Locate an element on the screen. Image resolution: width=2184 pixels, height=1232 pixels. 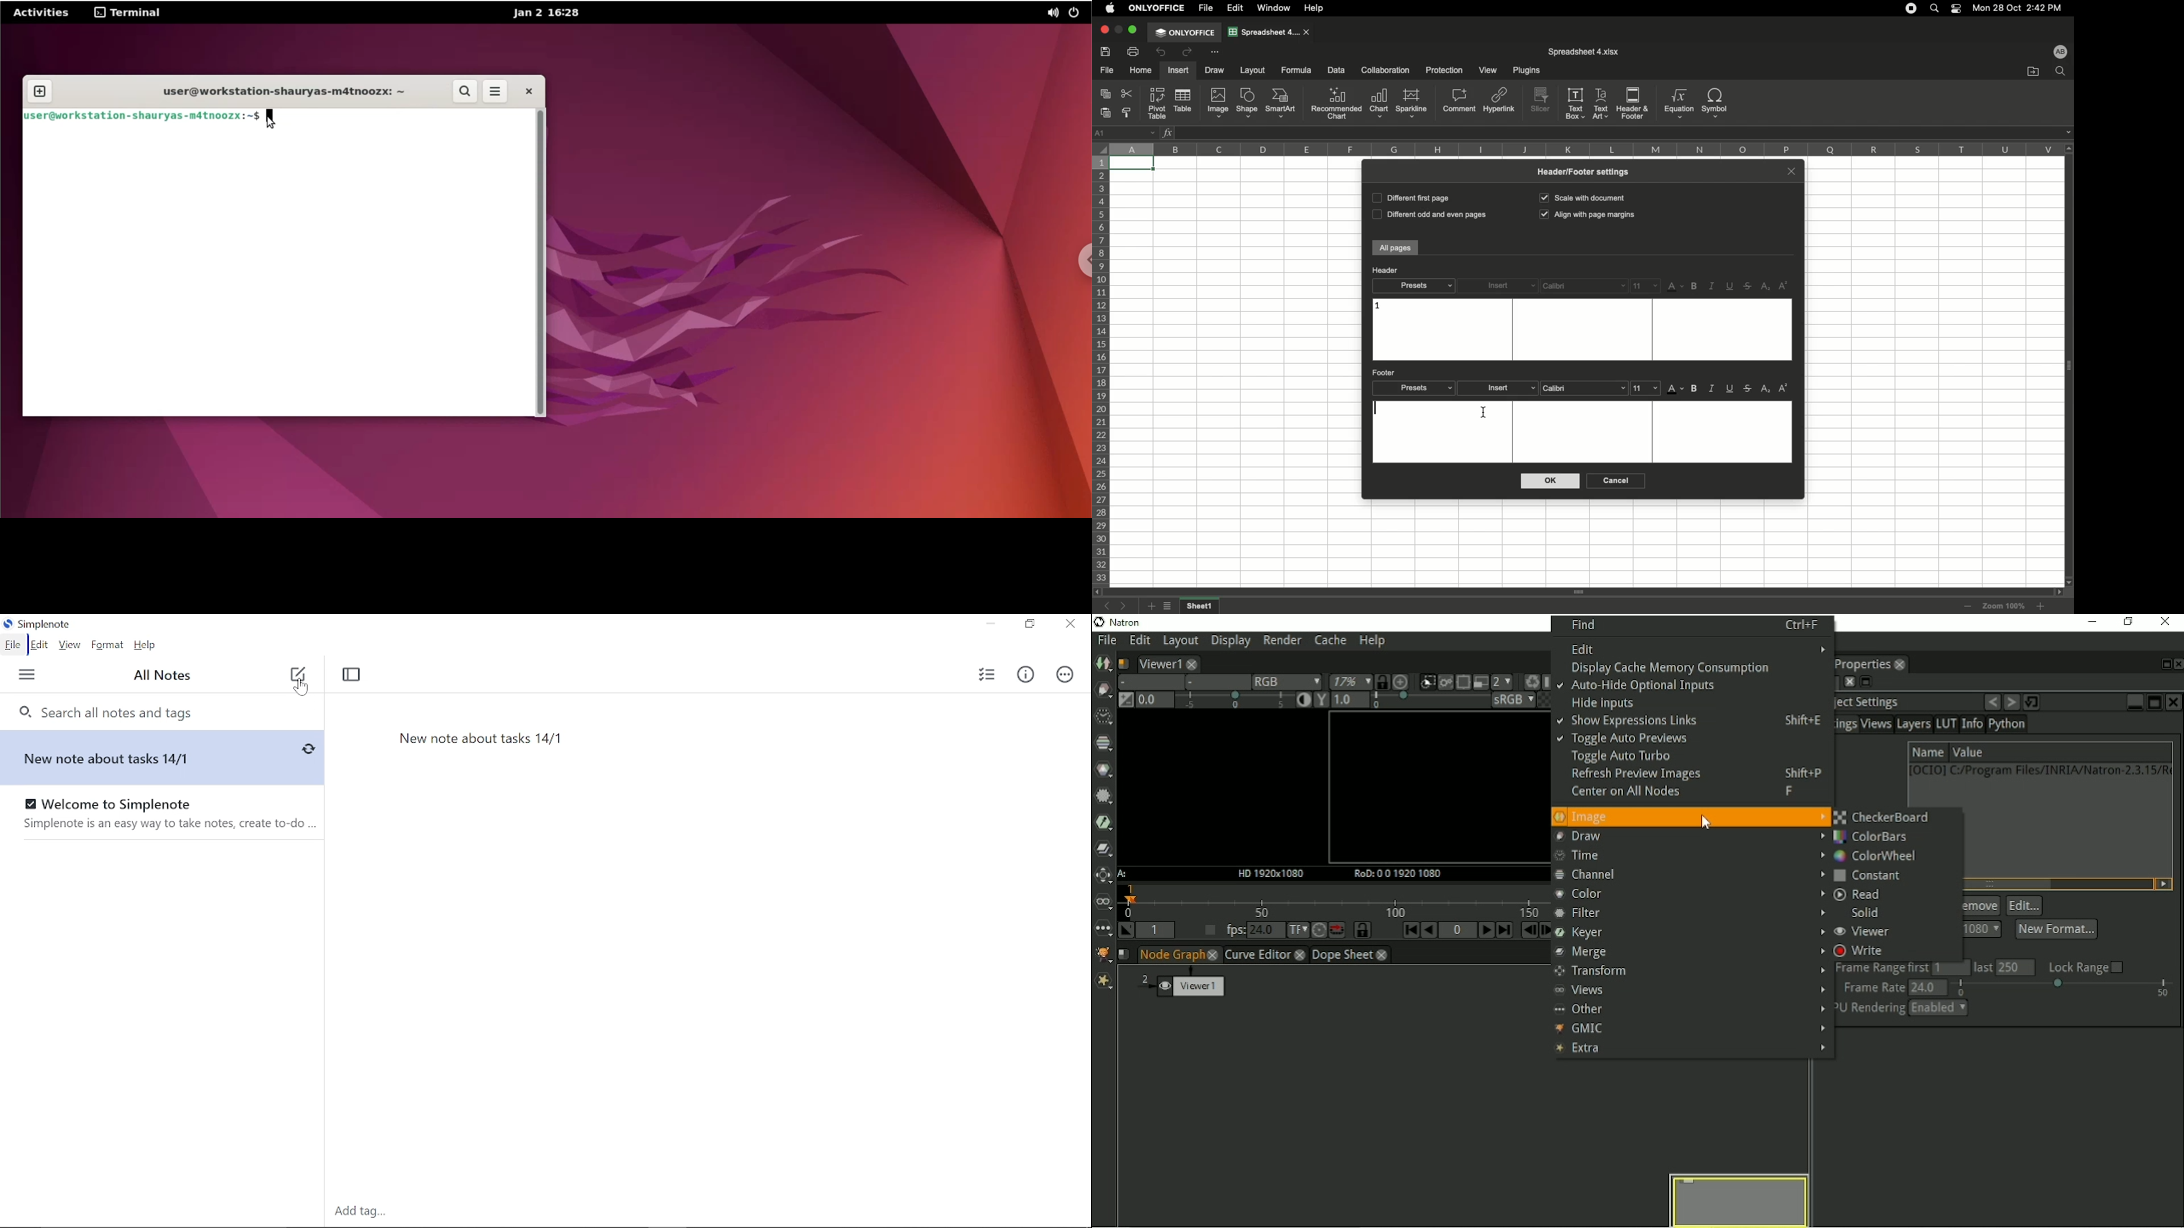
Viewer1 is located at coordinates (1165, 662).